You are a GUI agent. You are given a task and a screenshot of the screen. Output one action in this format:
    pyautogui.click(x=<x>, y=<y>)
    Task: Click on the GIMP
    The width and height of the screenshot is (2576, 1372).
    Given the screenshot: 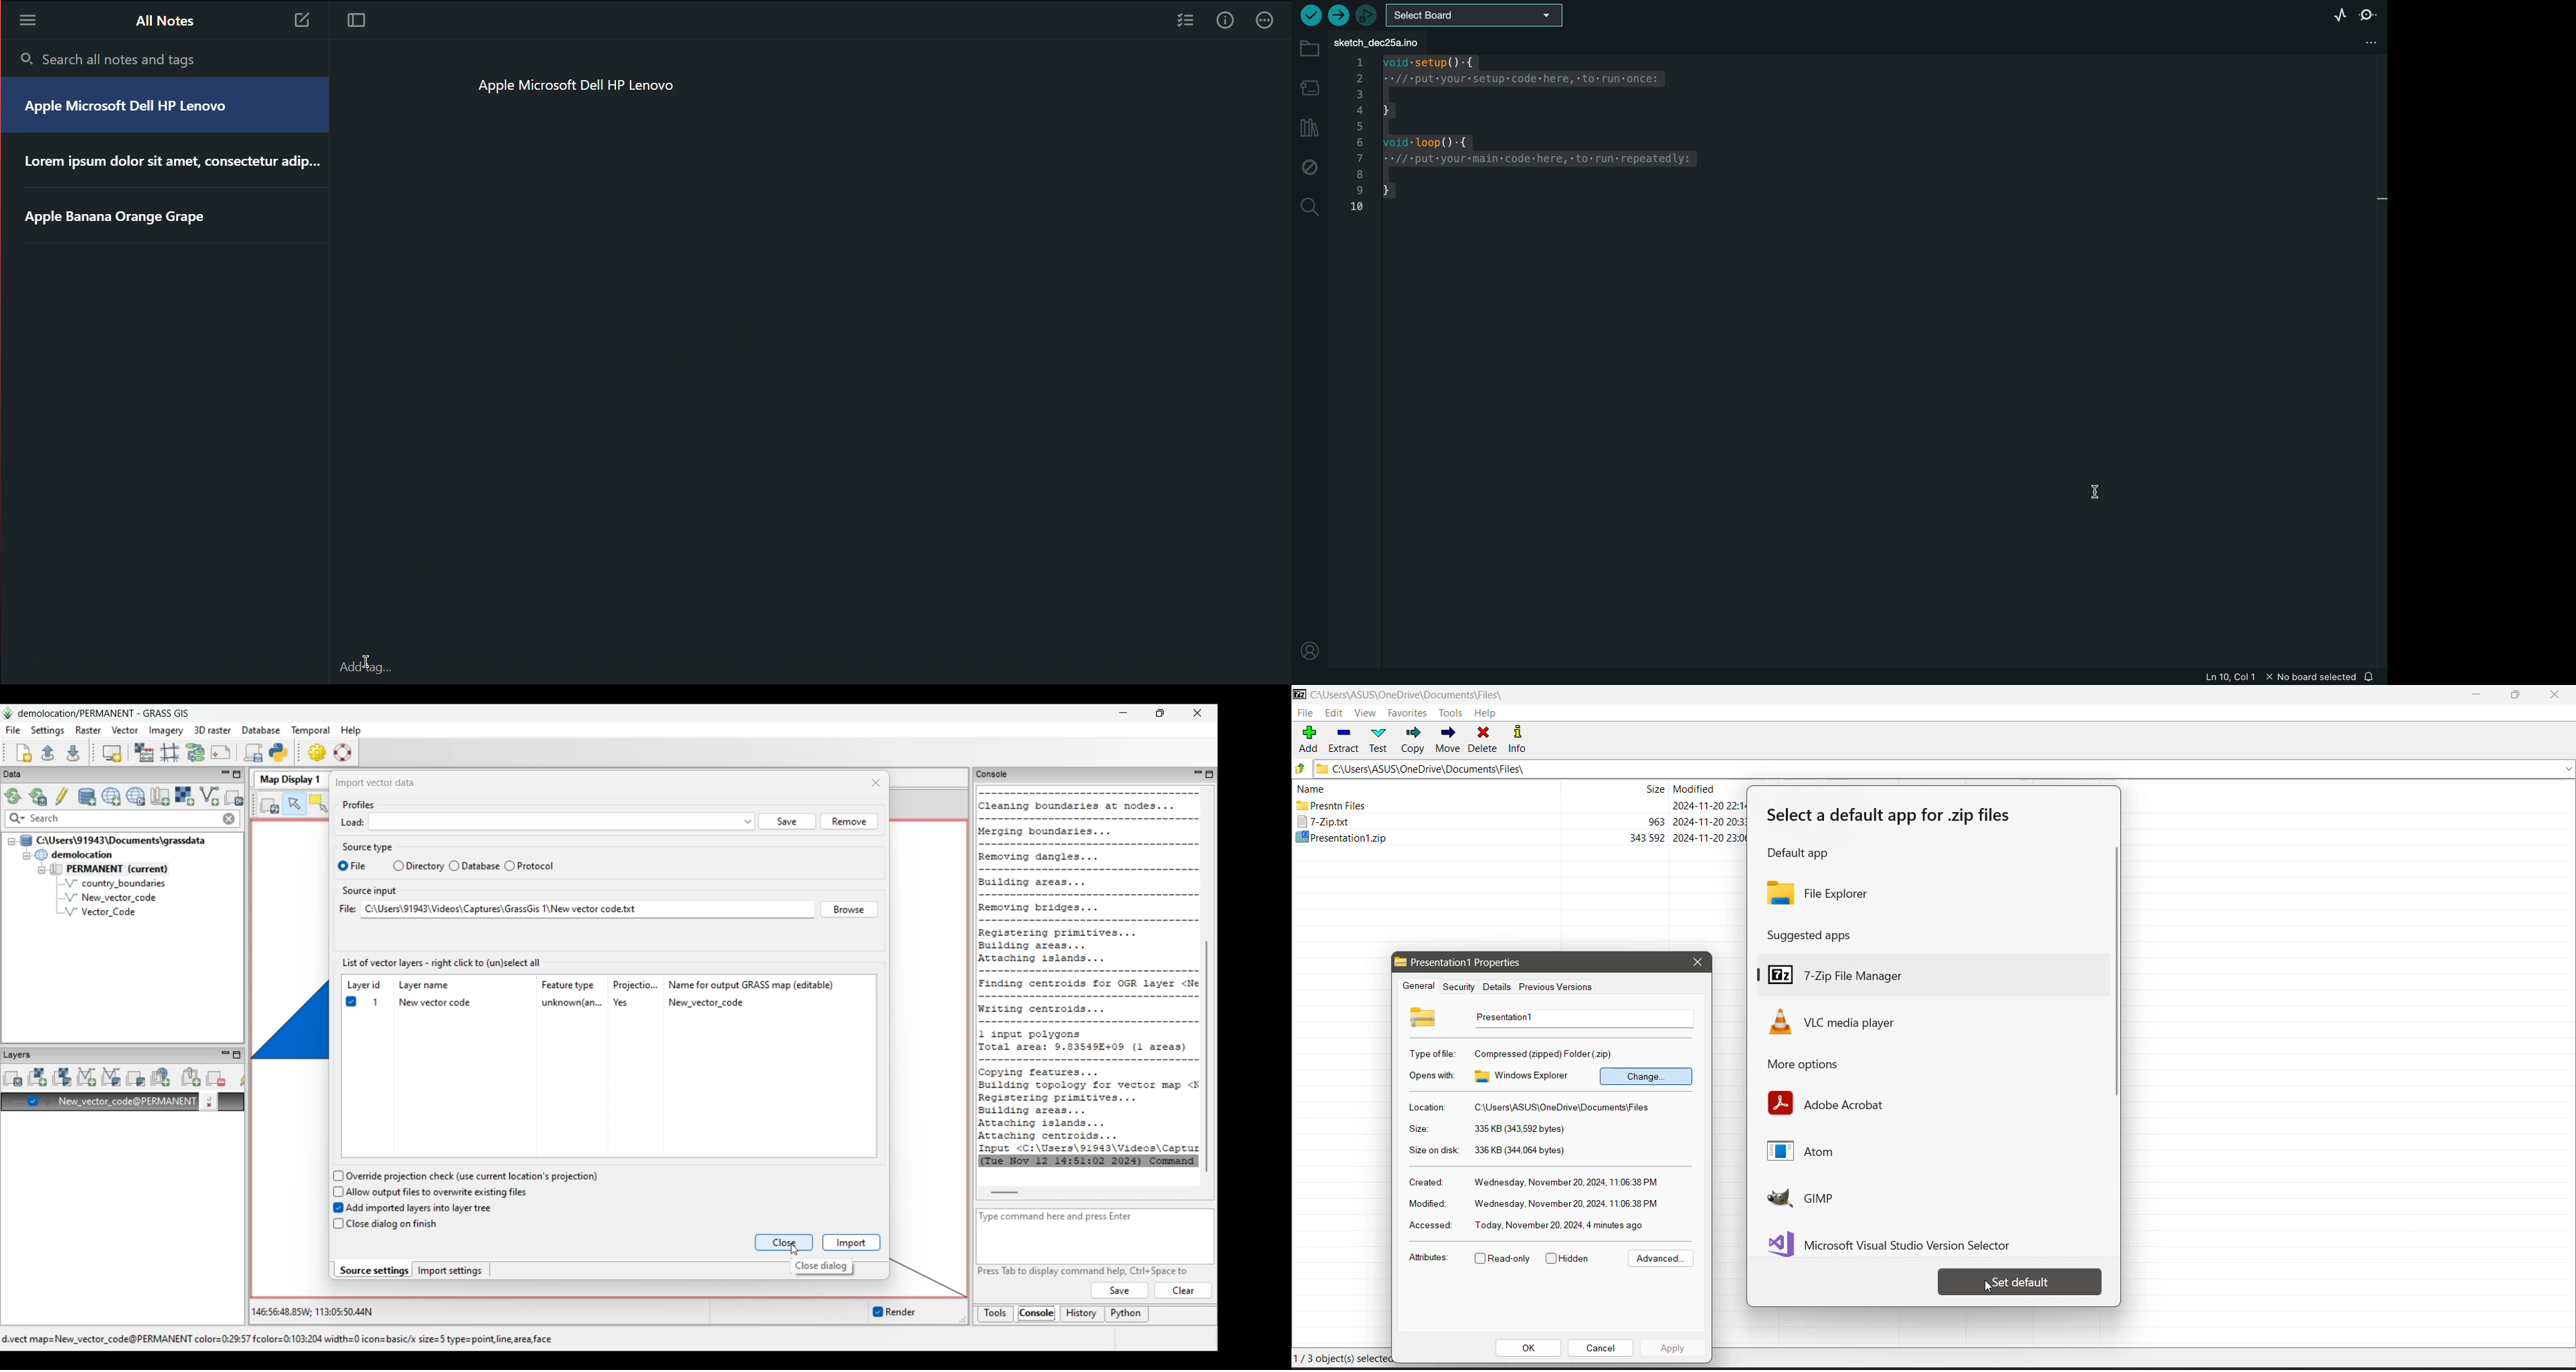 What is the action you would take?
    pyautogui.click(x=1843, y=1198)
    